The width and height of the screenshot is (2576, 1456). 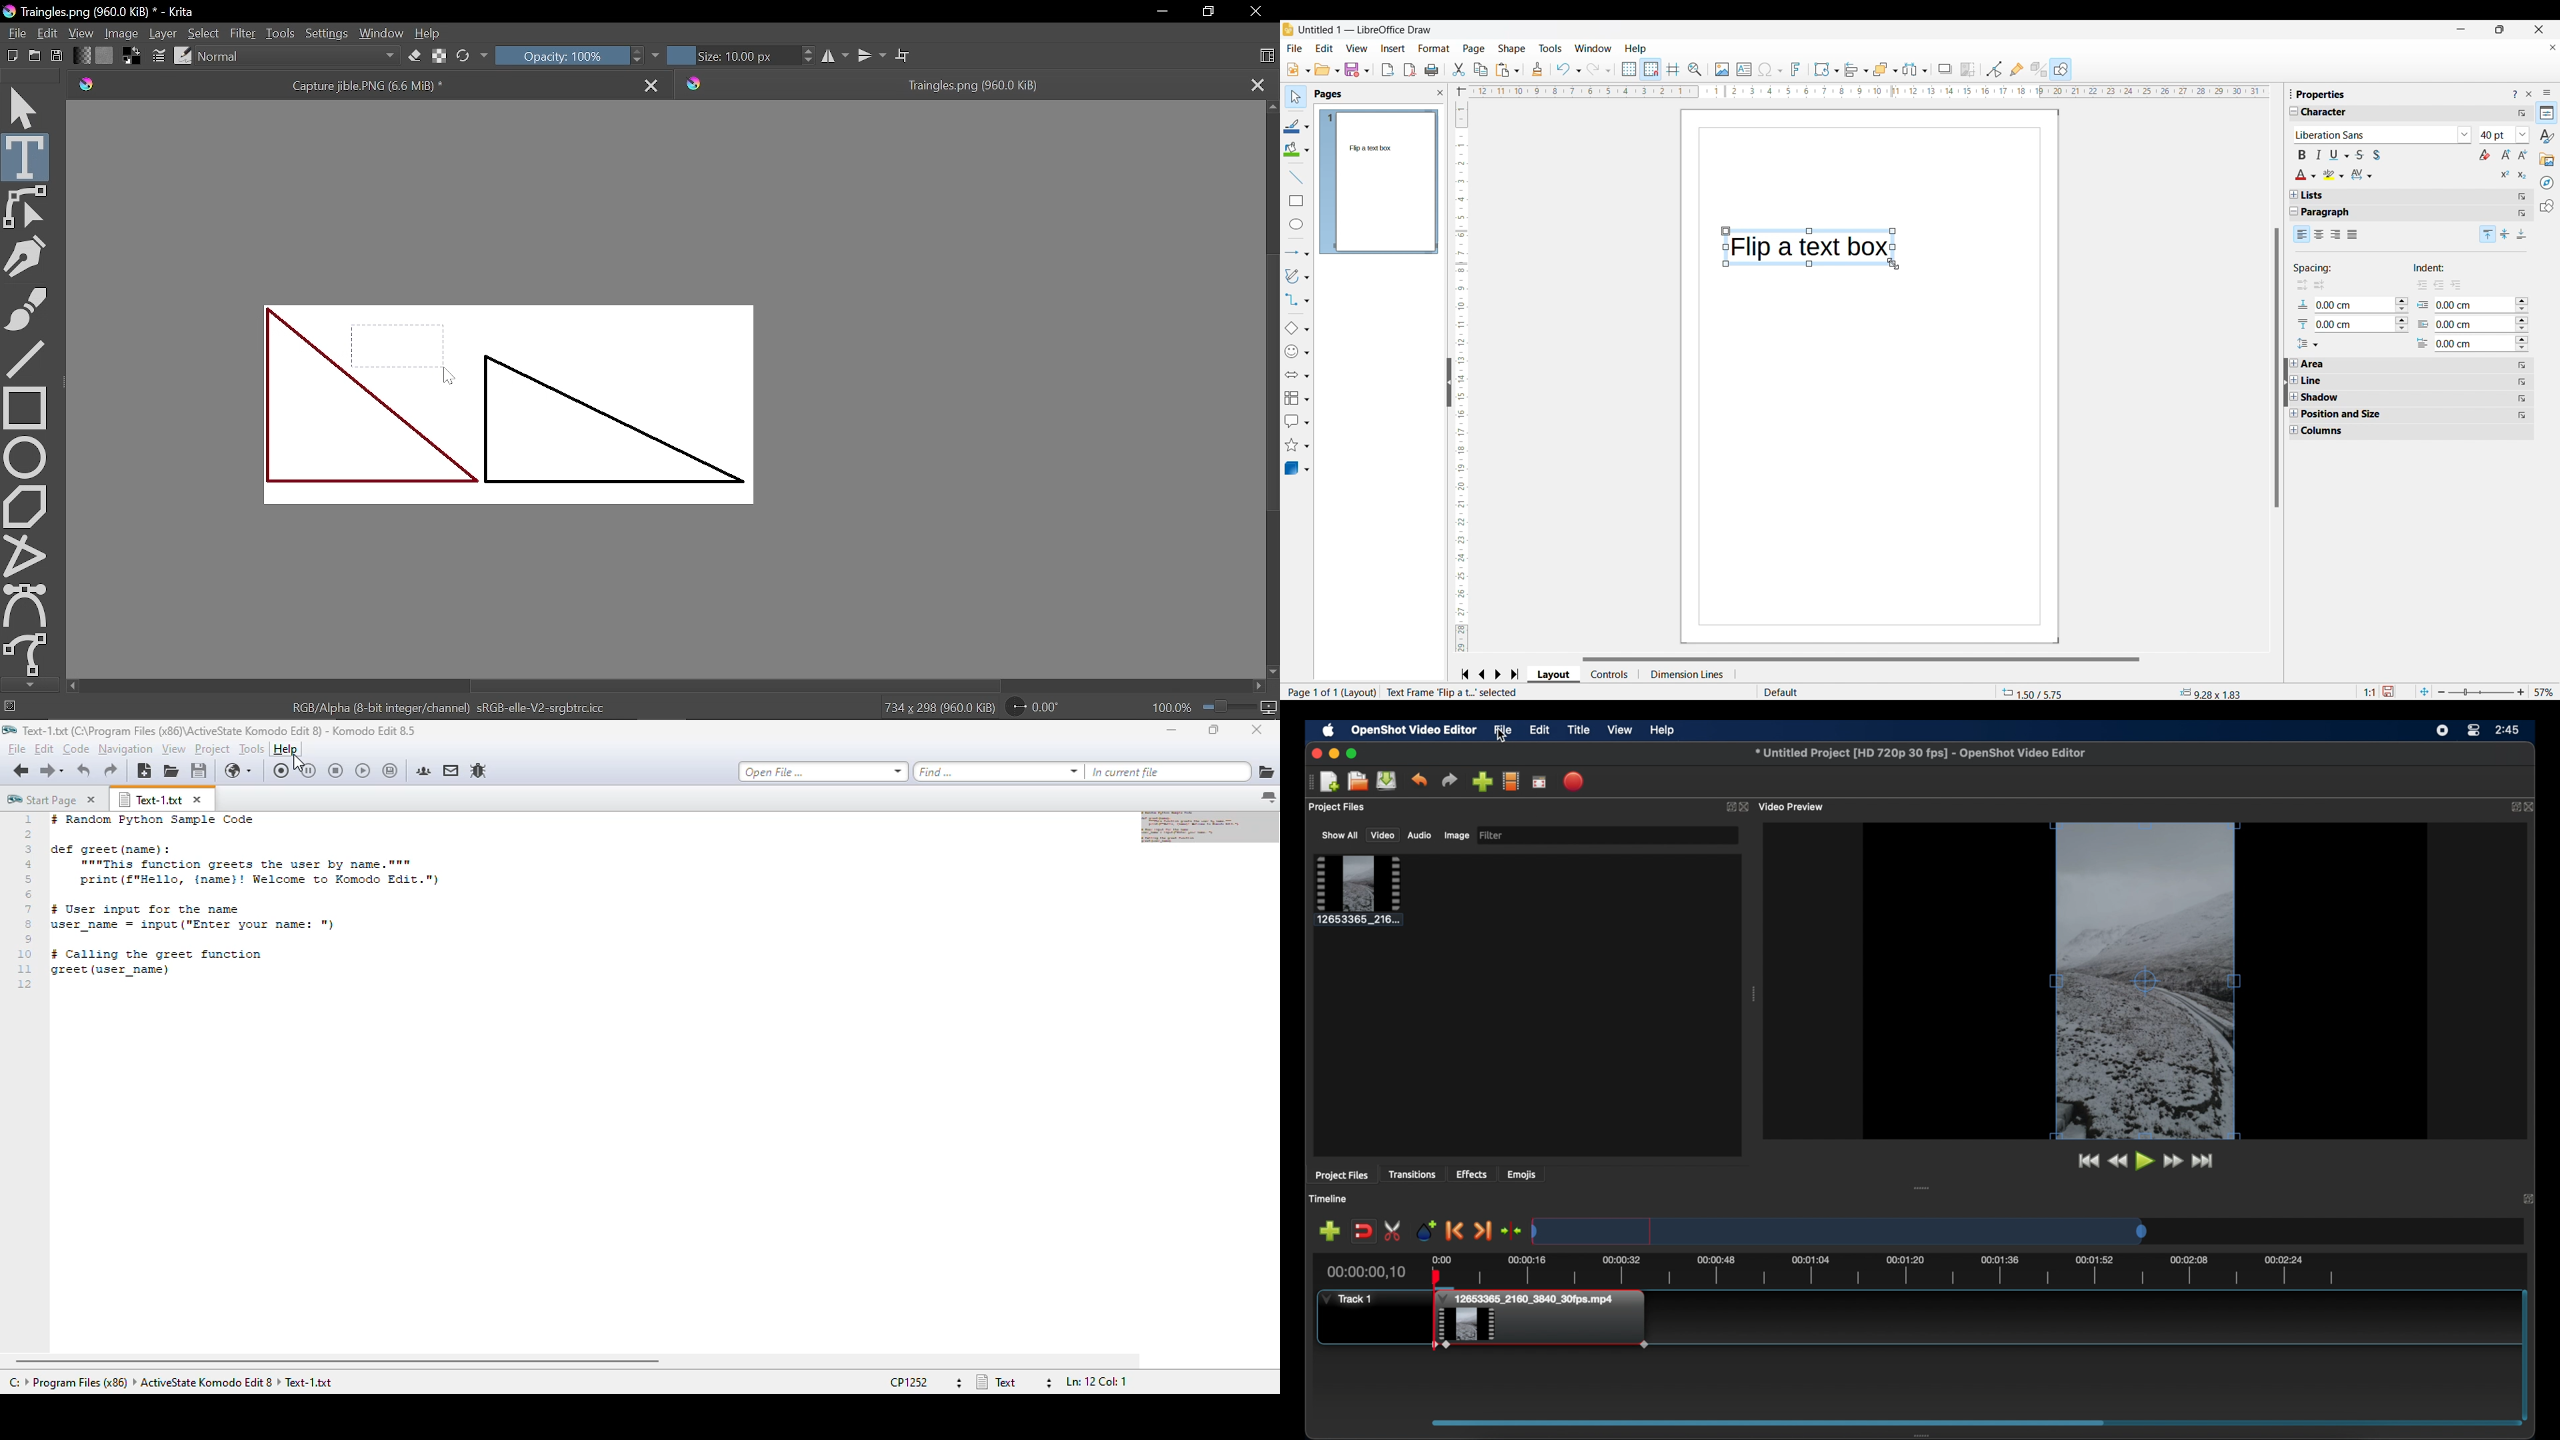 I want to click on Save options, so click(x=1357, y=69).